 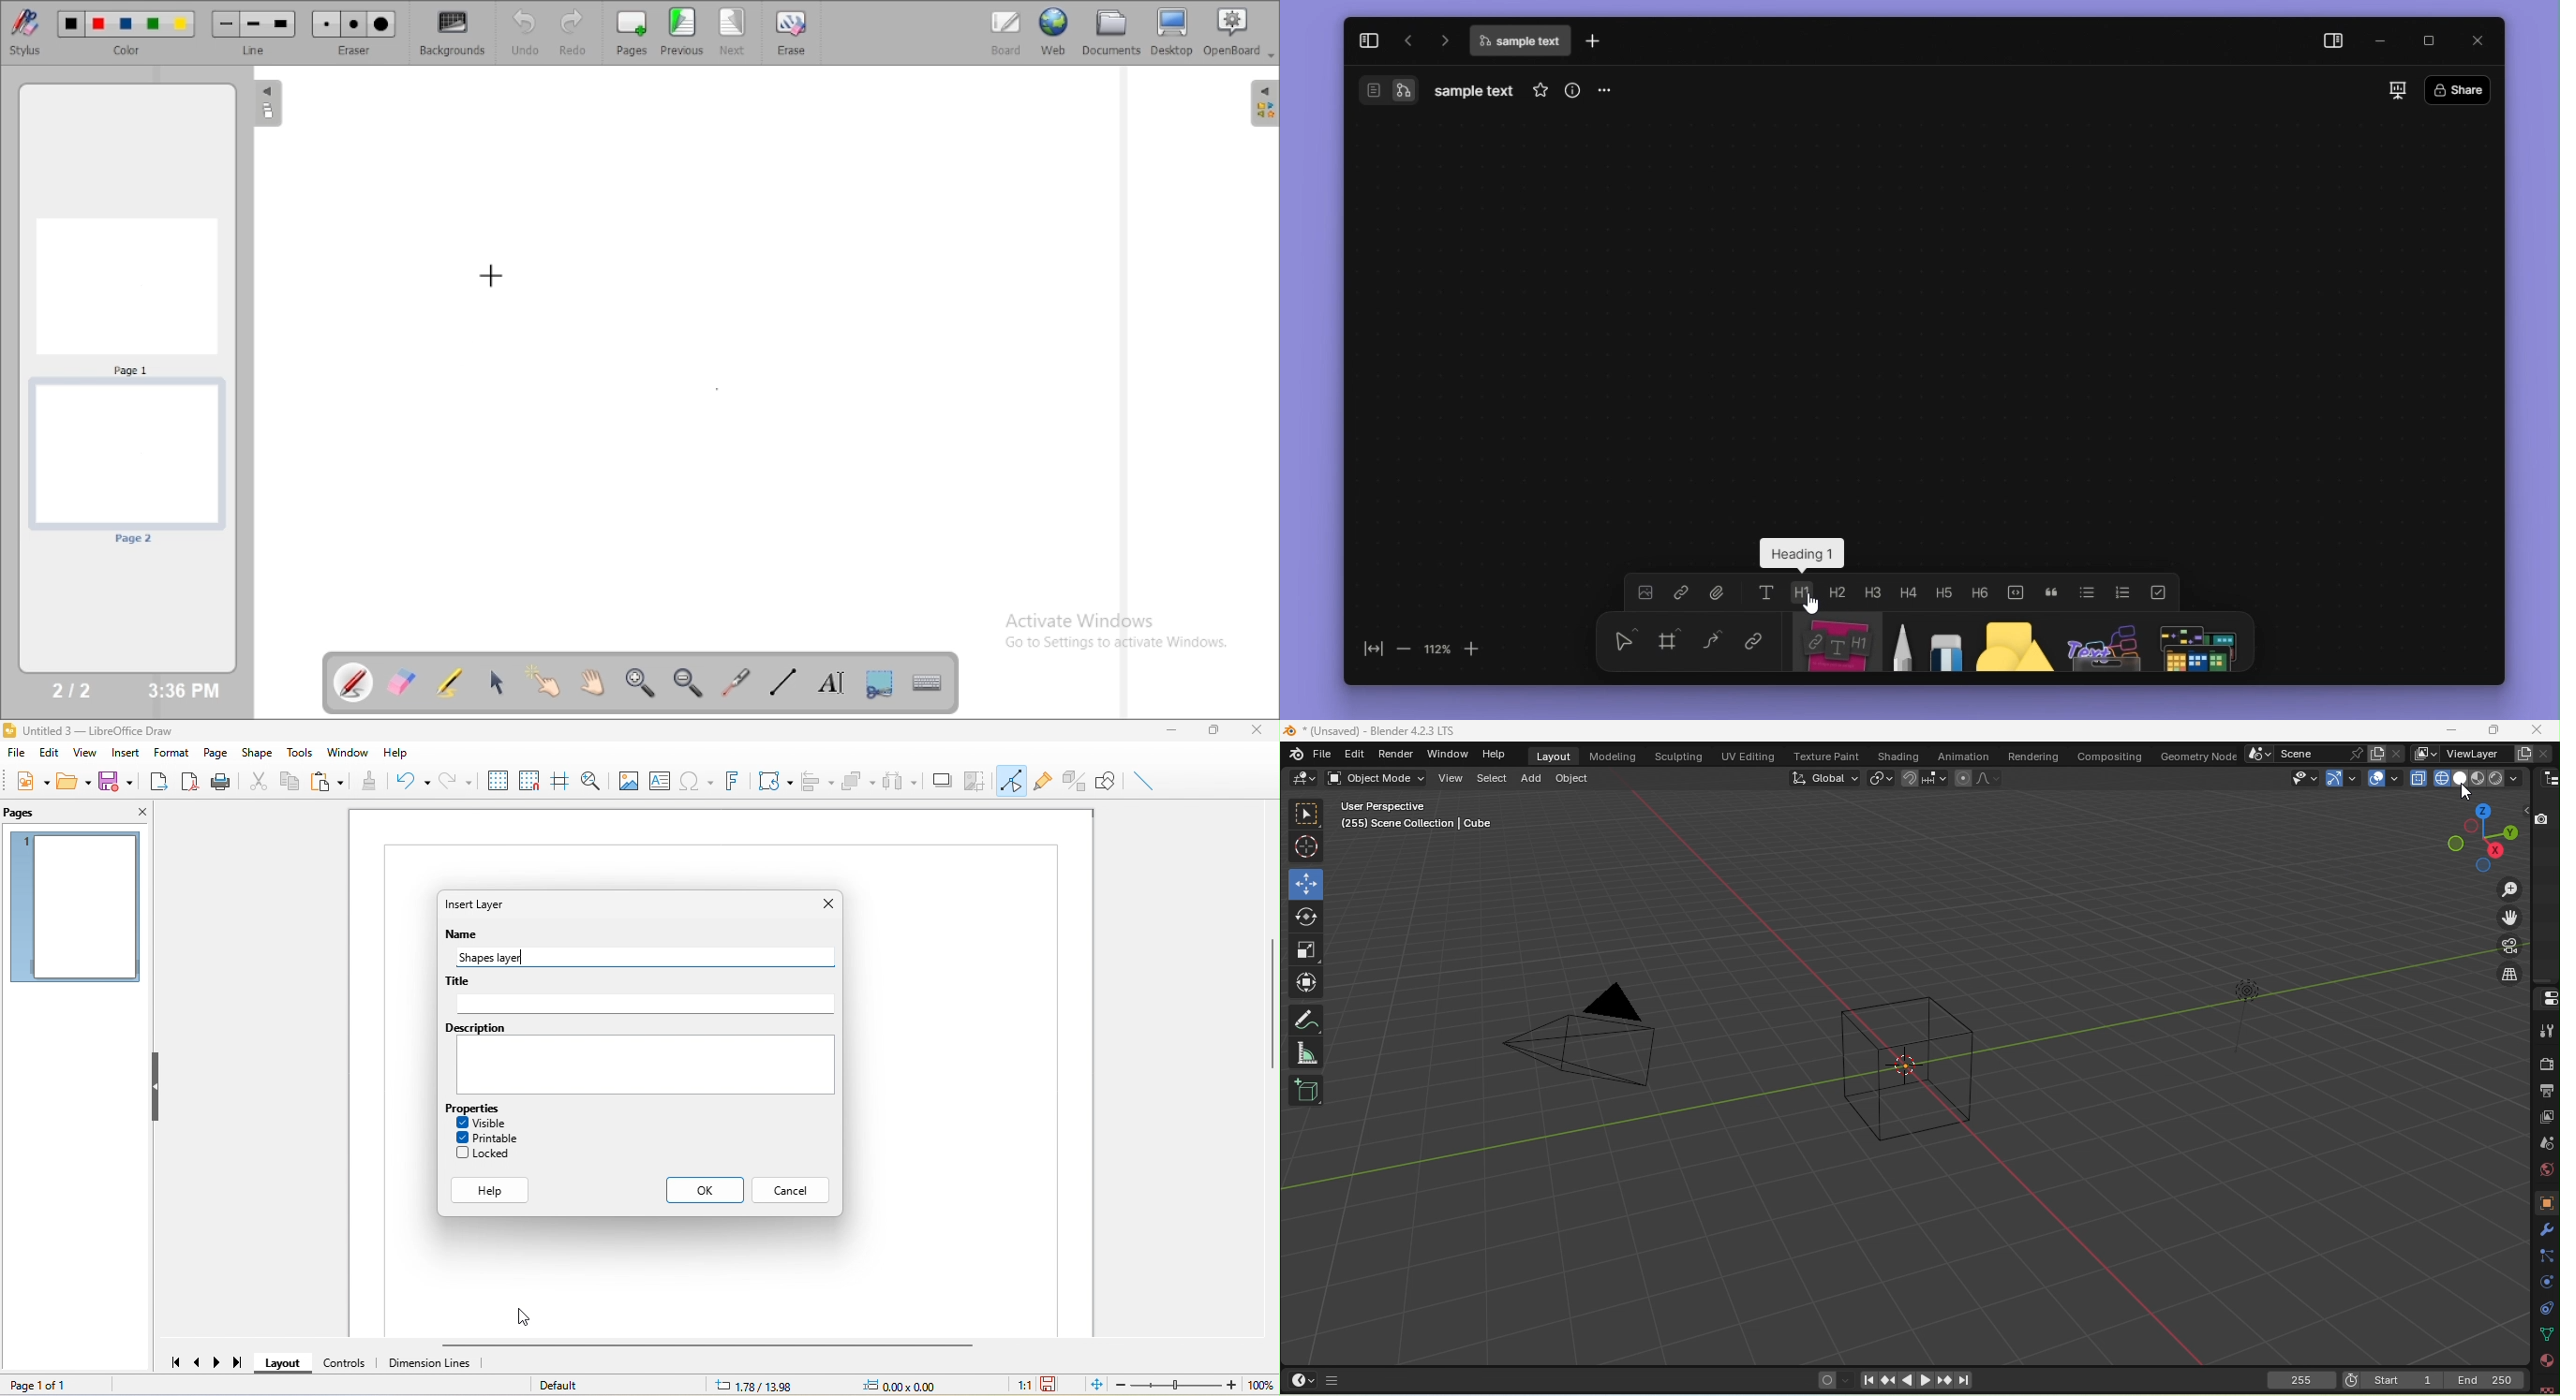 I want to click on Snapping, so click(x=1935, y=779).